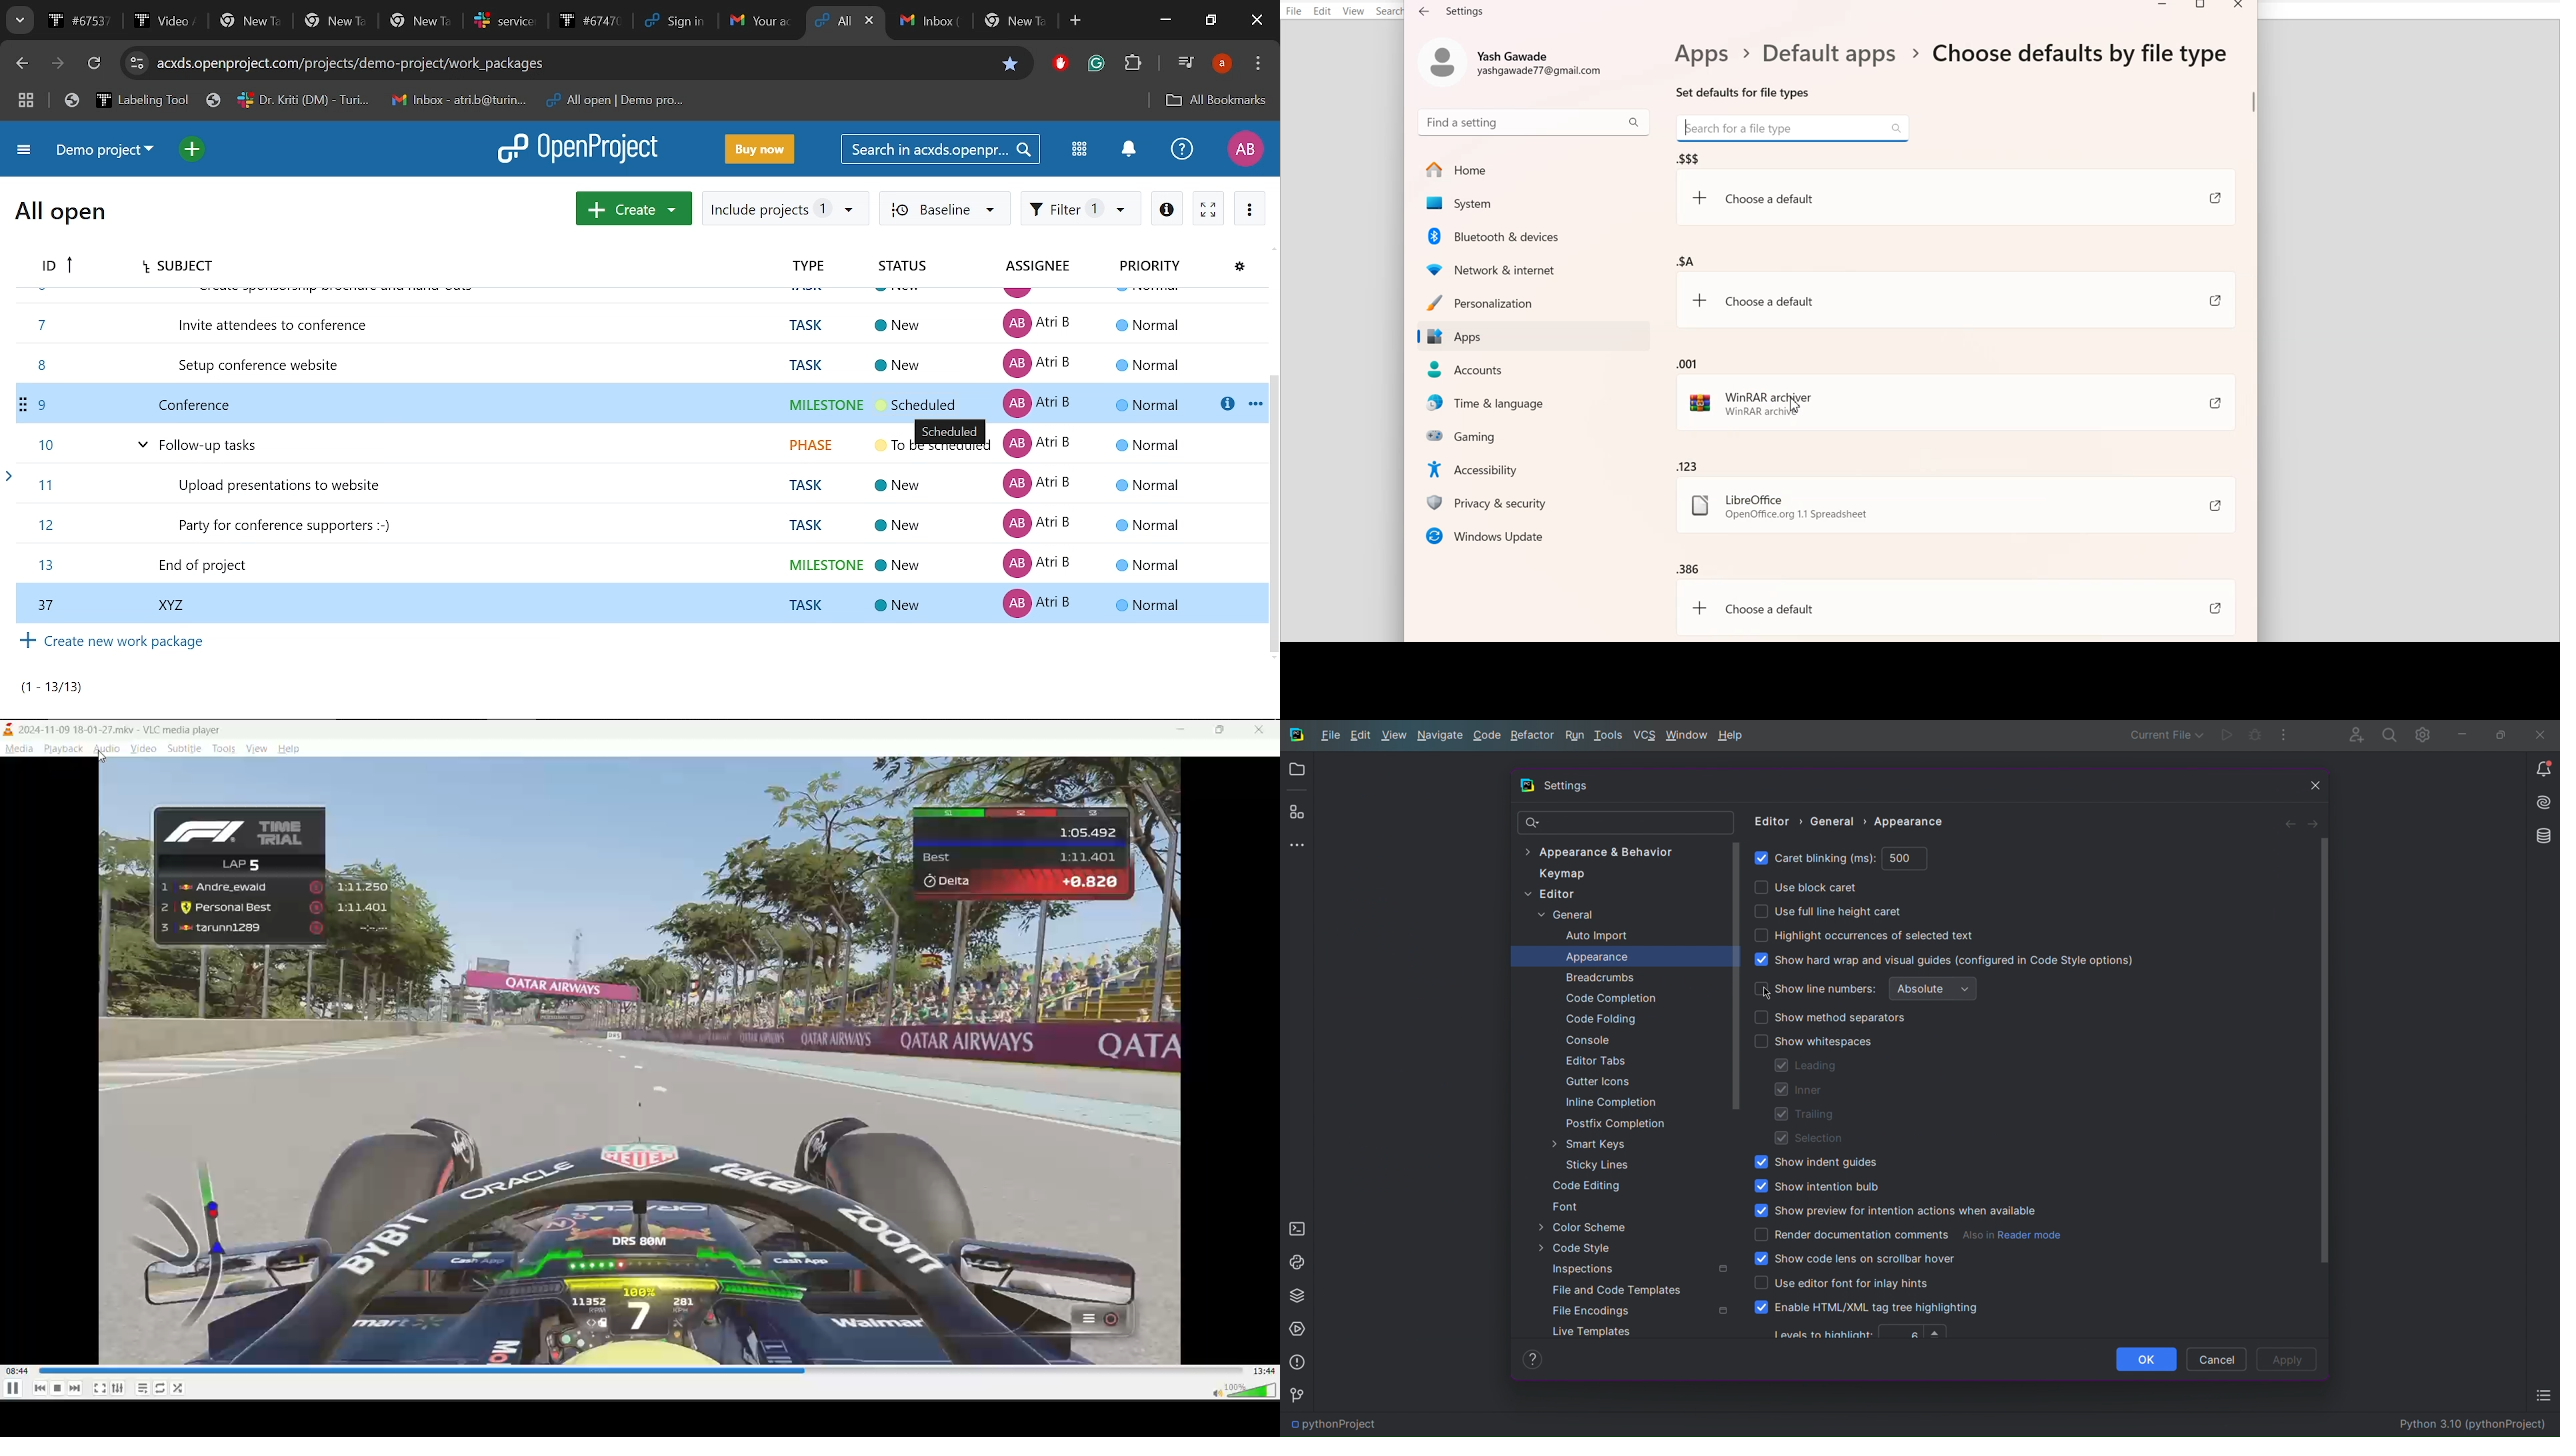  What do you see at coordinates (2238, 7) in the screenshot?
I see `Close` at bounding box center [2238, 7].